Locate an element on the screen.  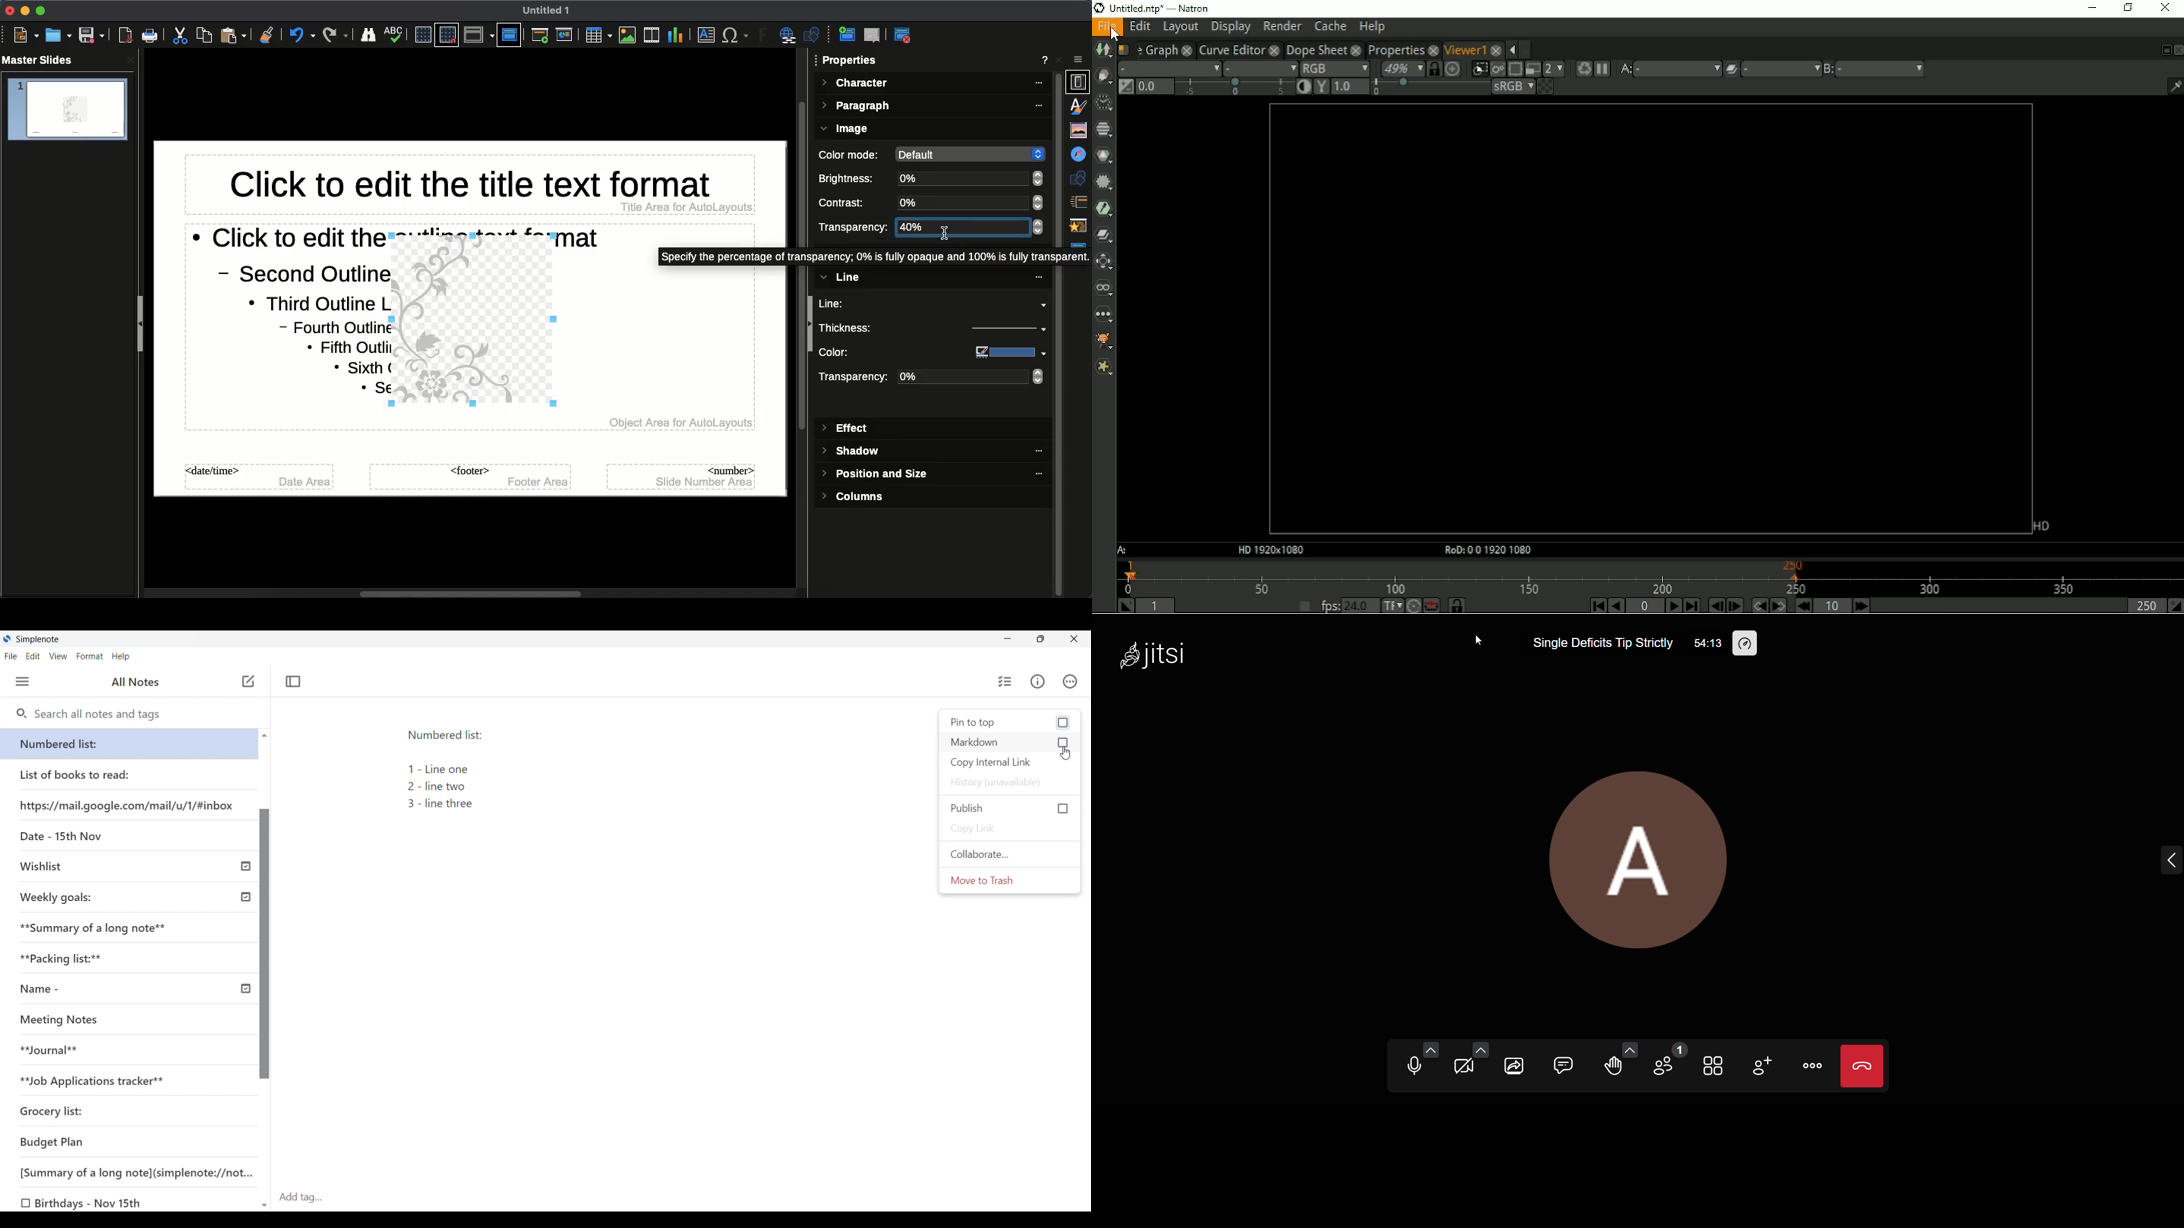
Line is located at coordinates (930, 278).